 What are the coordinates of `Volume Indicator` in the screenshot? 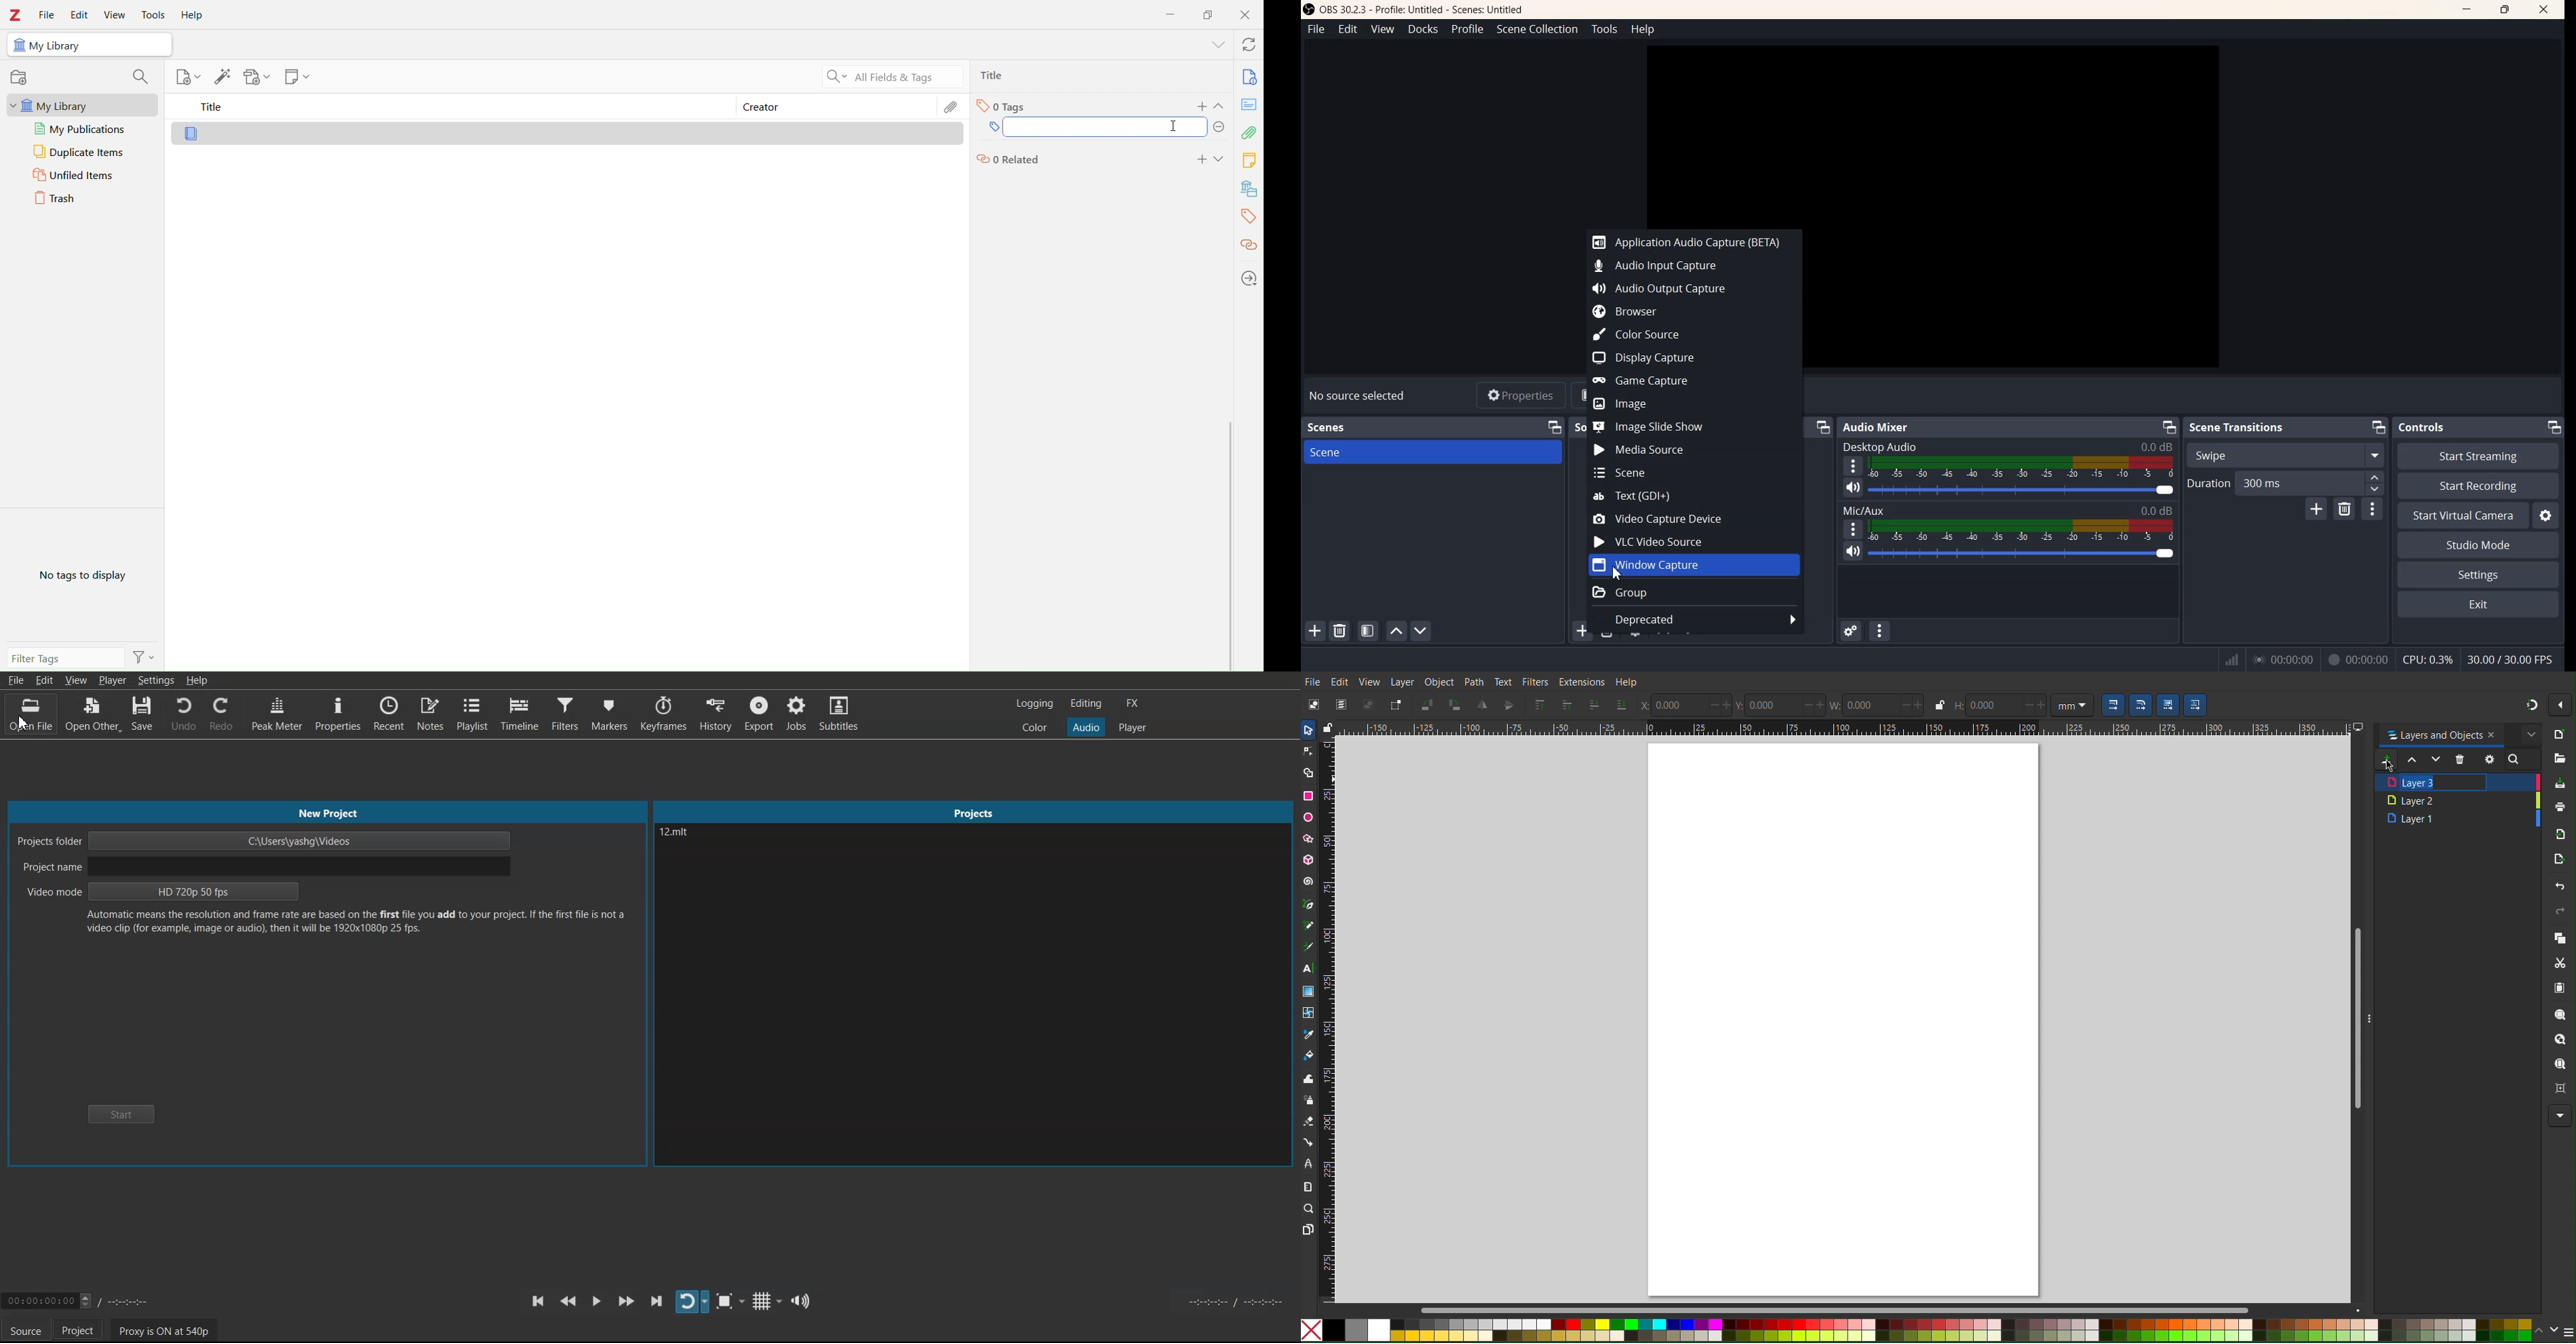 It's located at (2022, 531).